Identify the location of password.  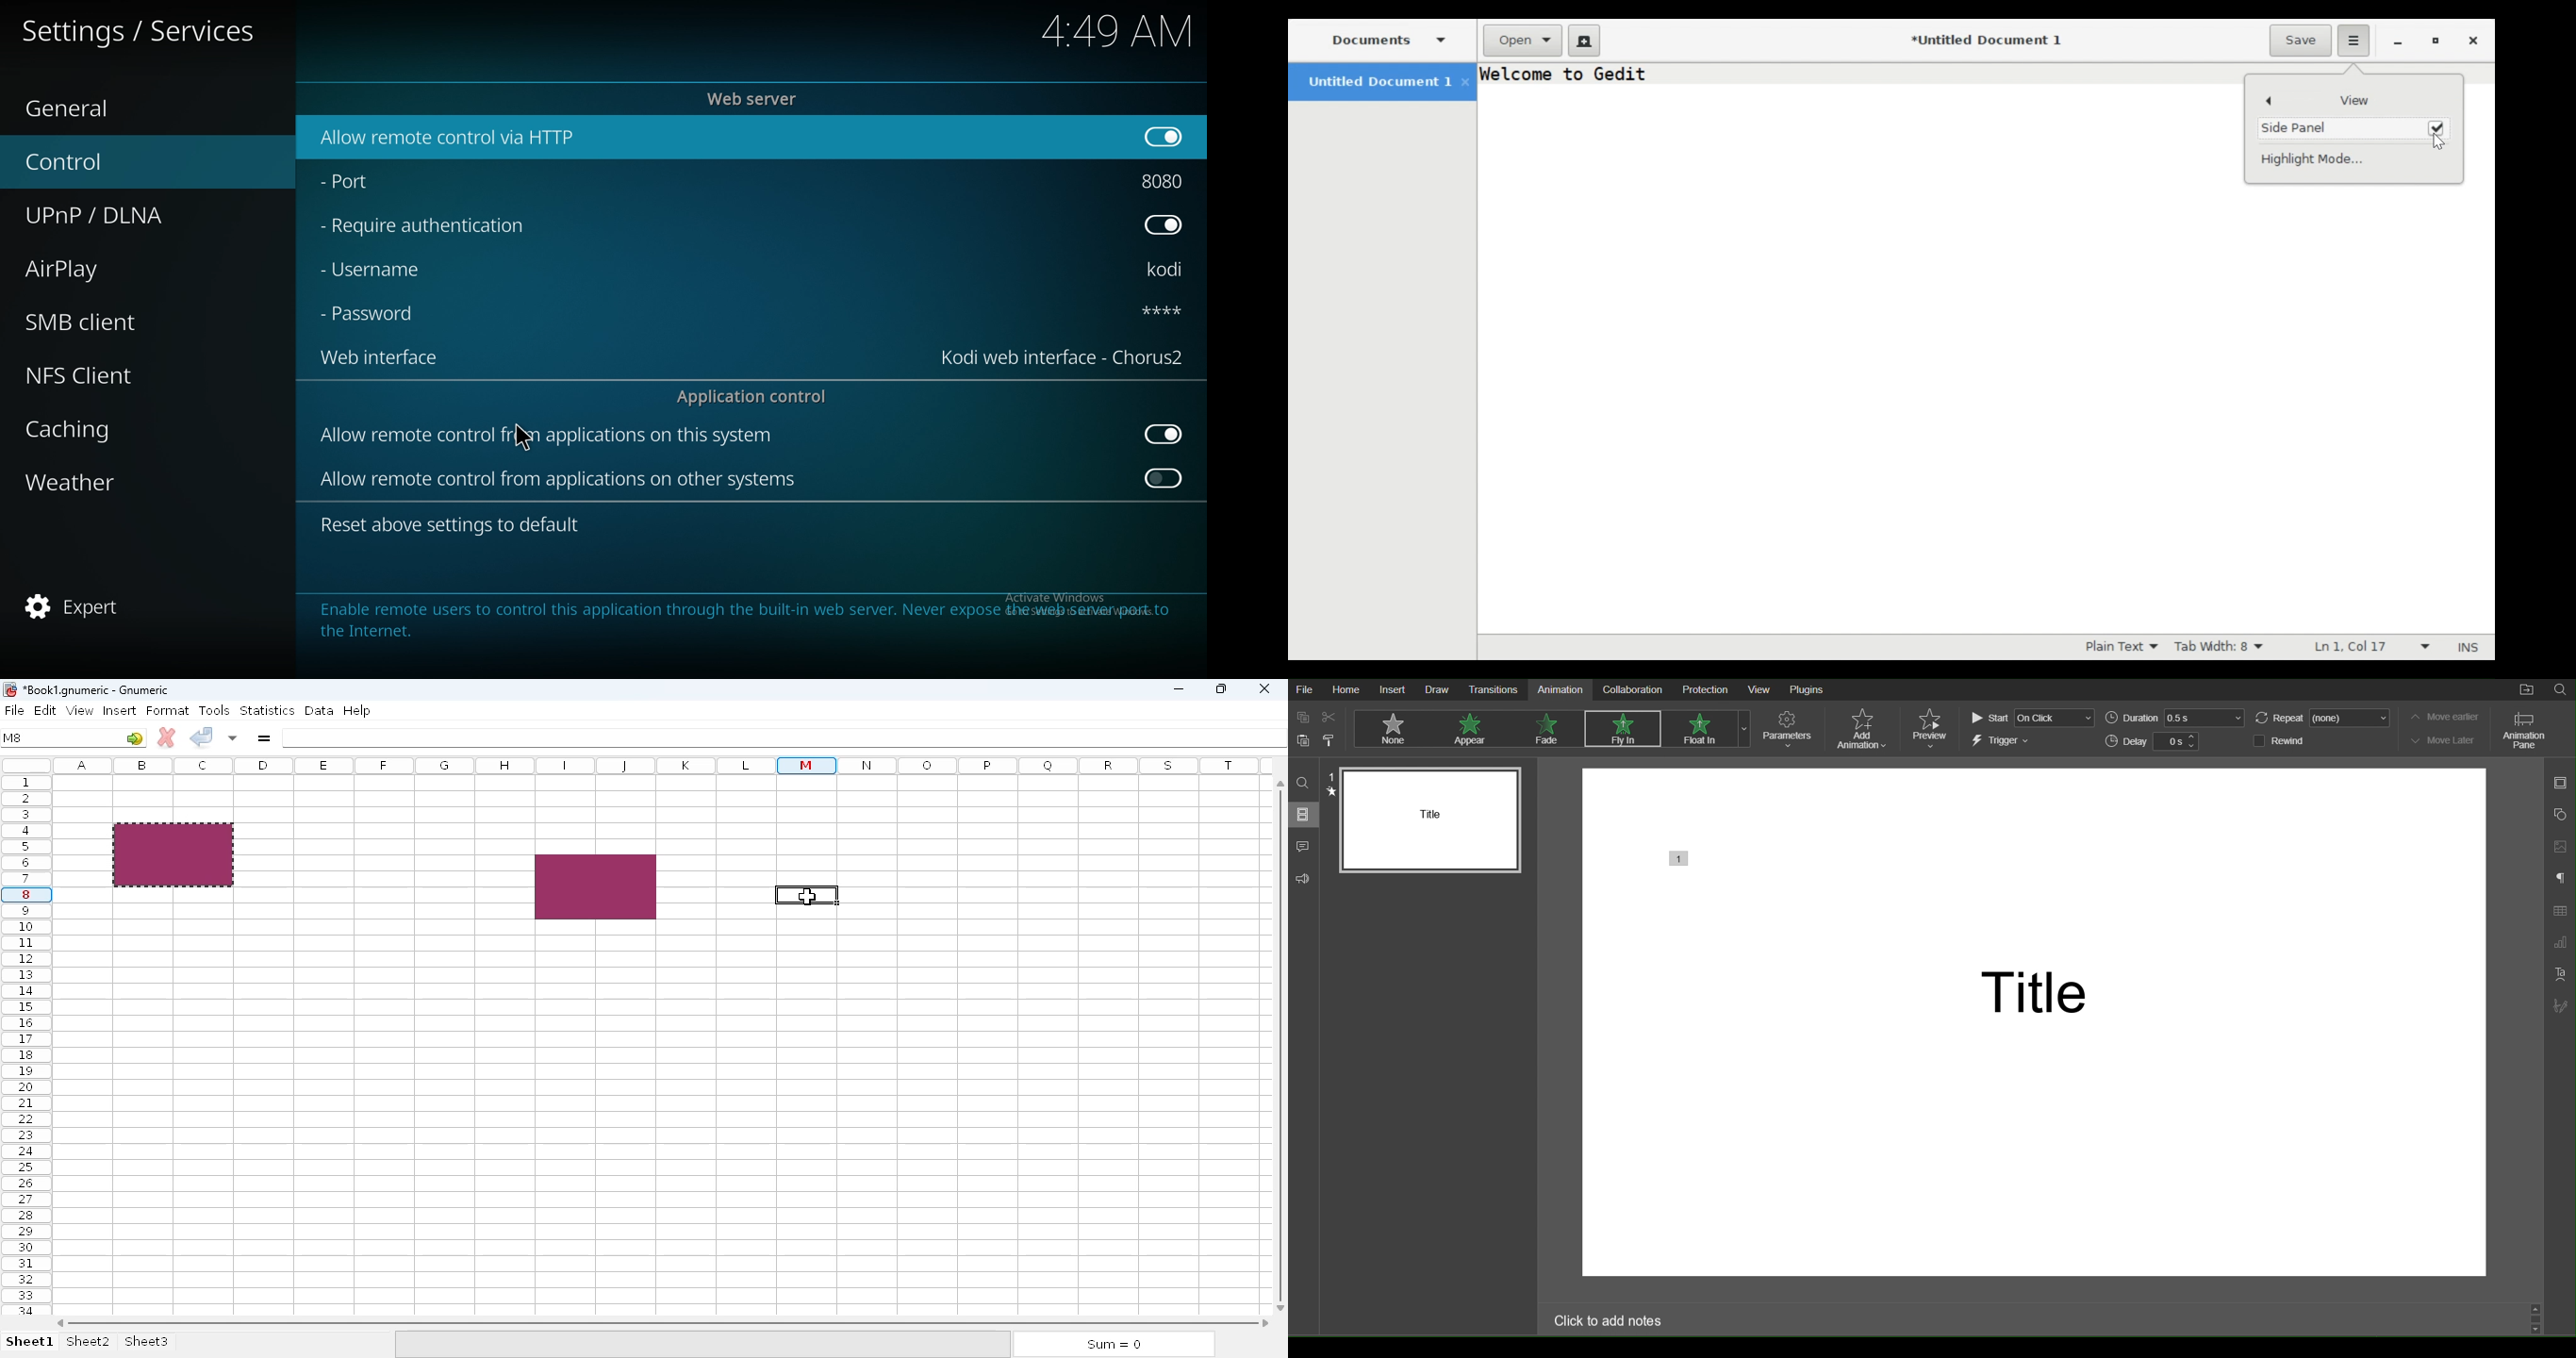
(376, 315).